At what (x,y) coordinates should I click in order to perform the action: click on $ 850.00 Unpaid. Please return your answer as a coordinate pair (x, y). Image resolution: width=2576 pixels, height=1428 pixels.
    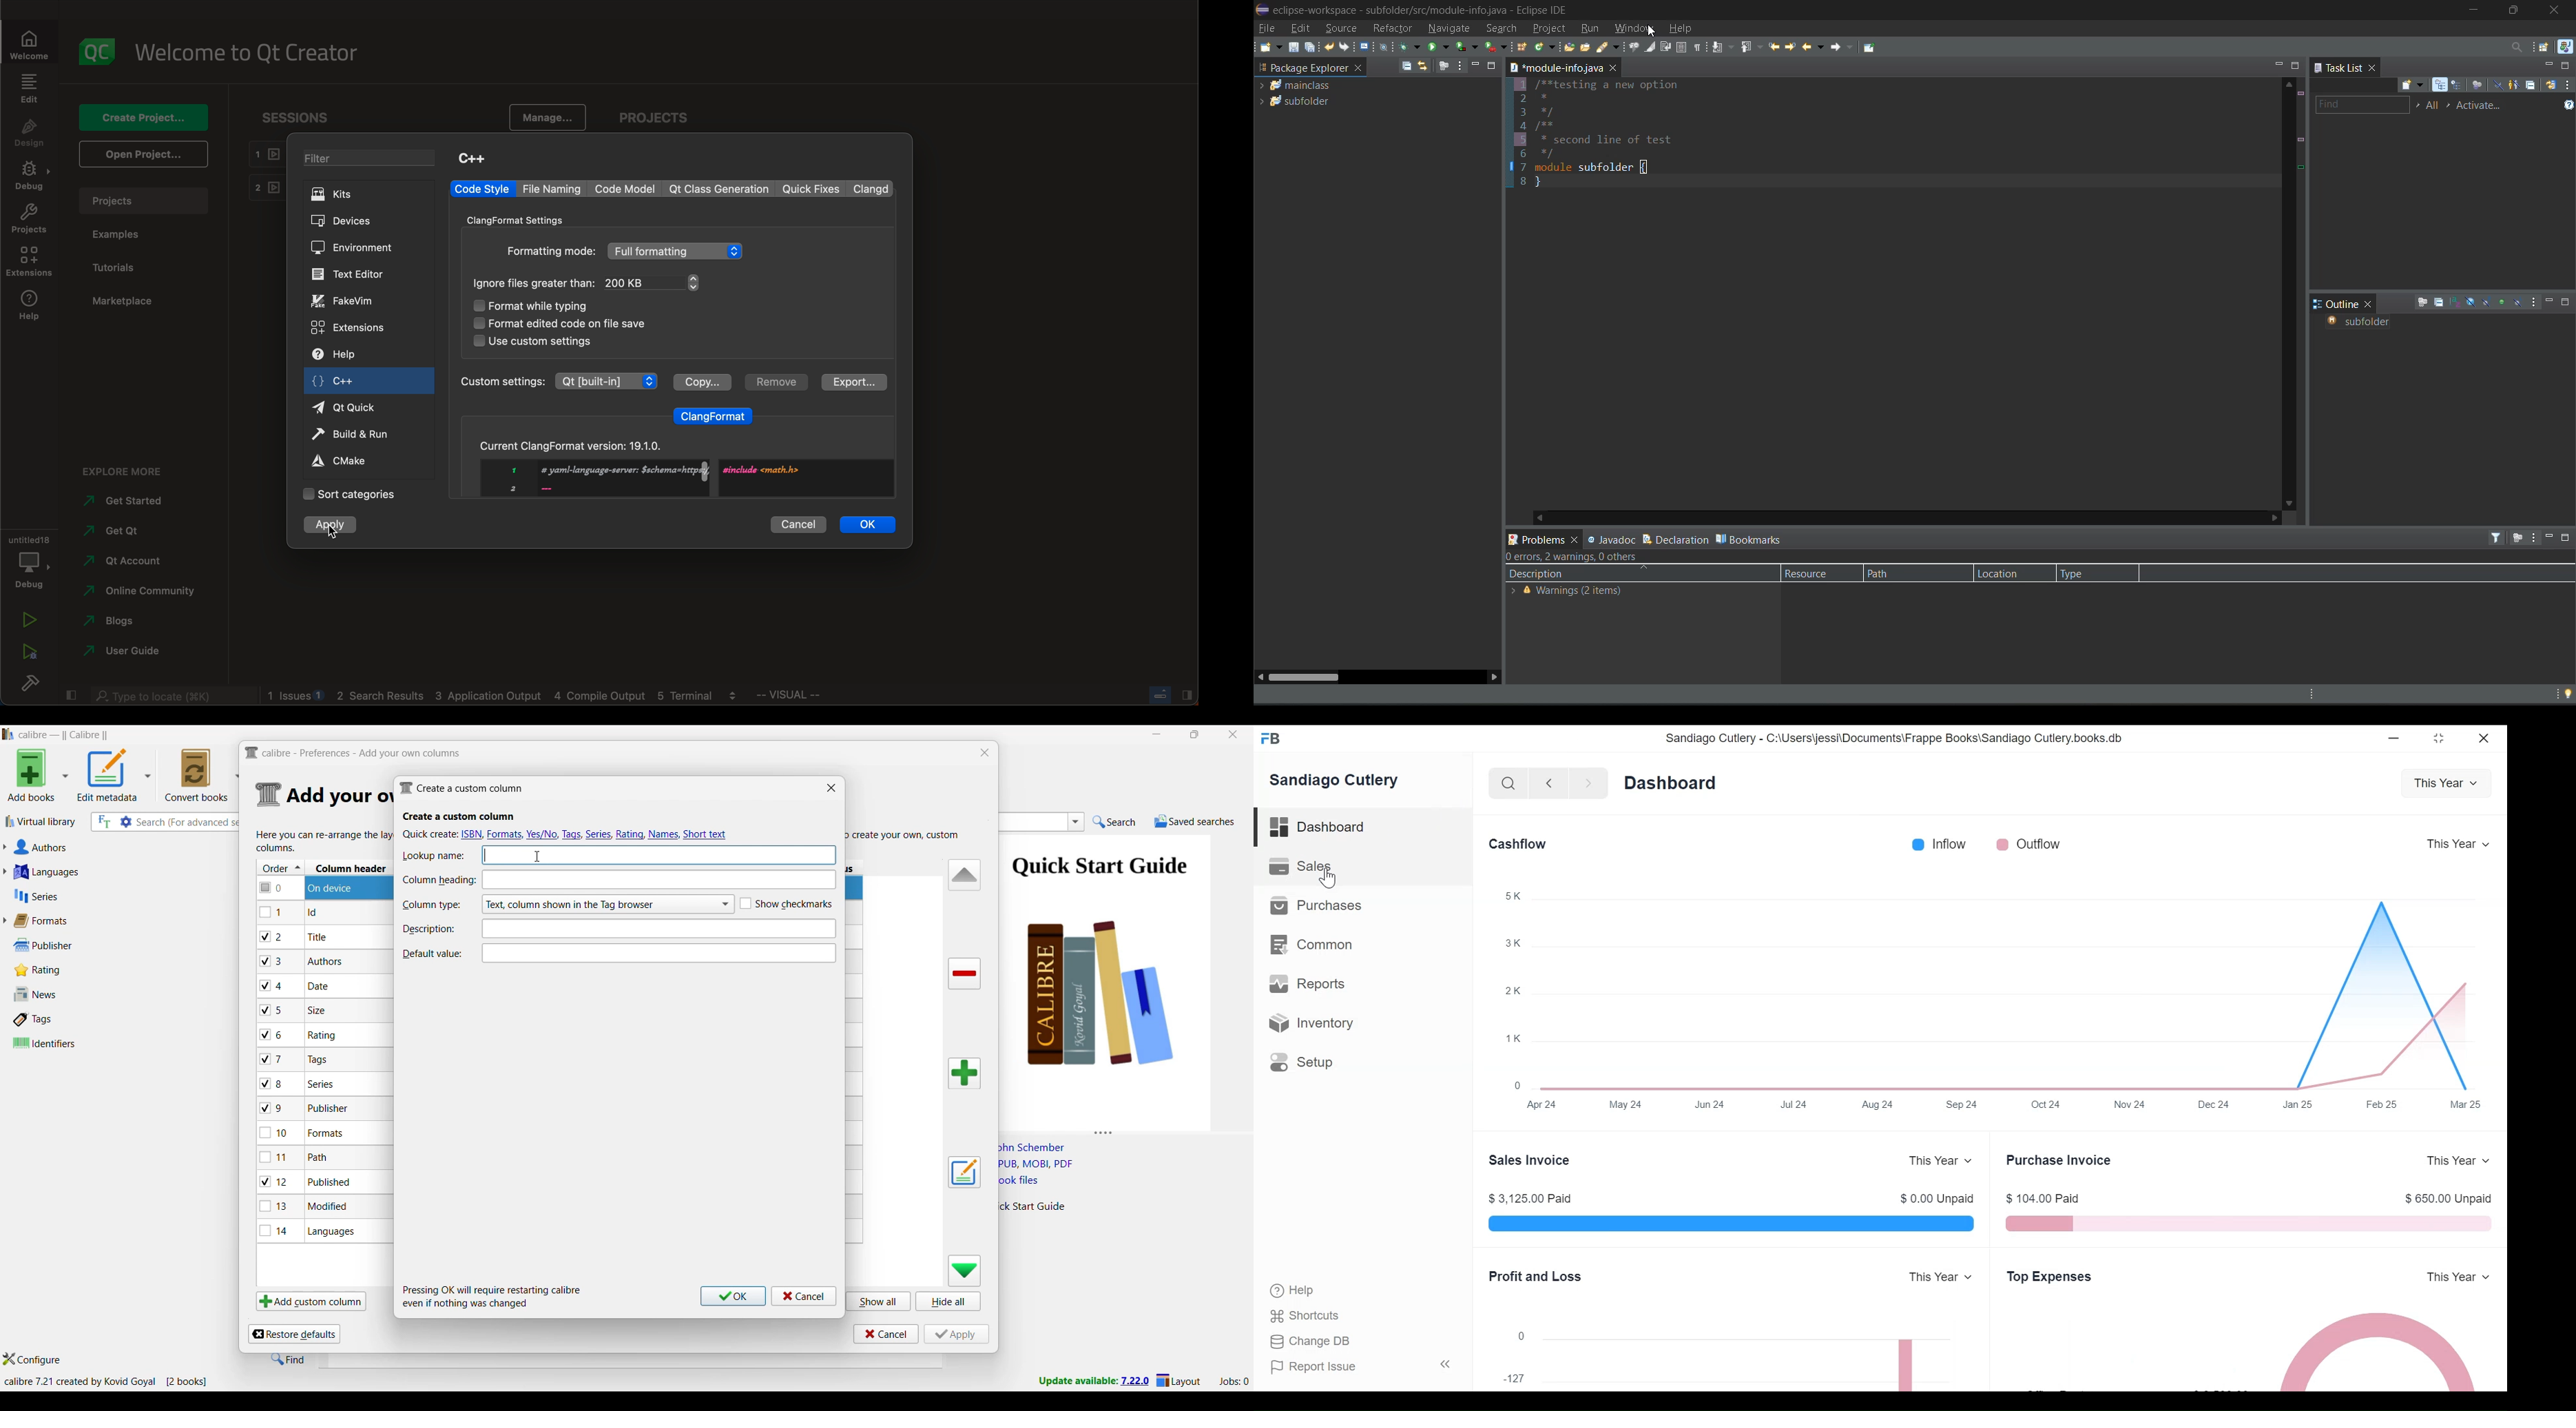
    Looking at the image, I should click on (2448, 1197).